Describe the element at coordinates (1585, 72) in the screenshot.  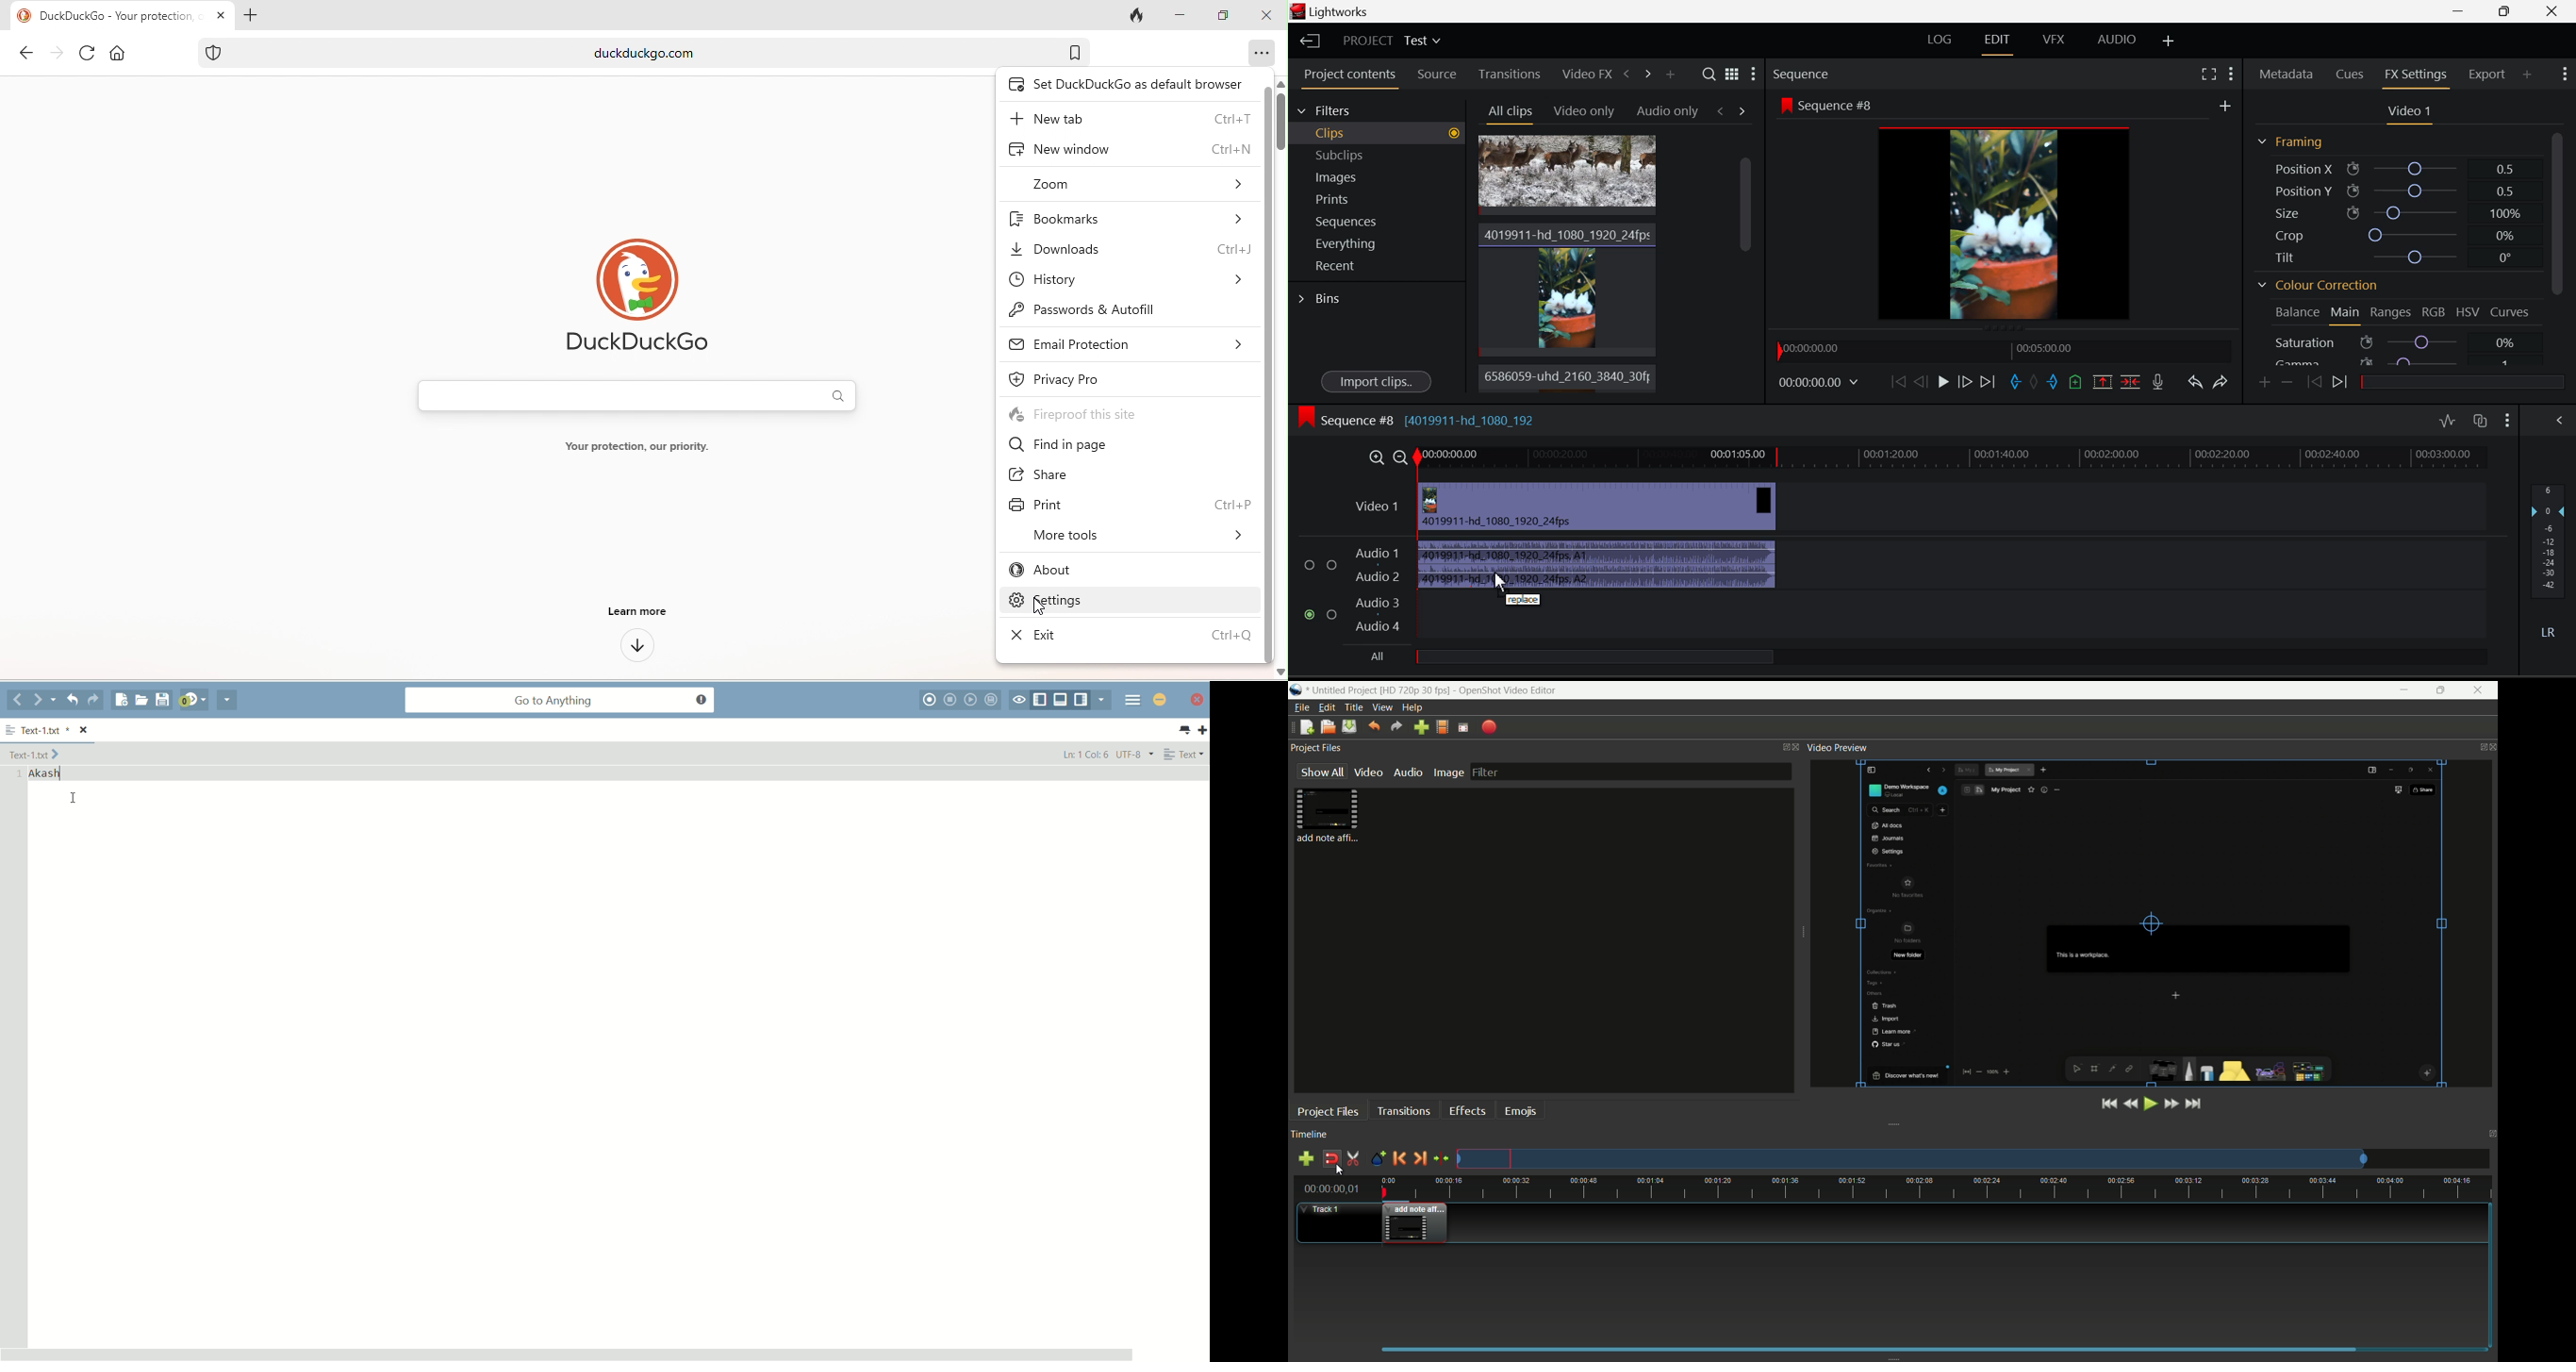
I see `Video FX` at that location.